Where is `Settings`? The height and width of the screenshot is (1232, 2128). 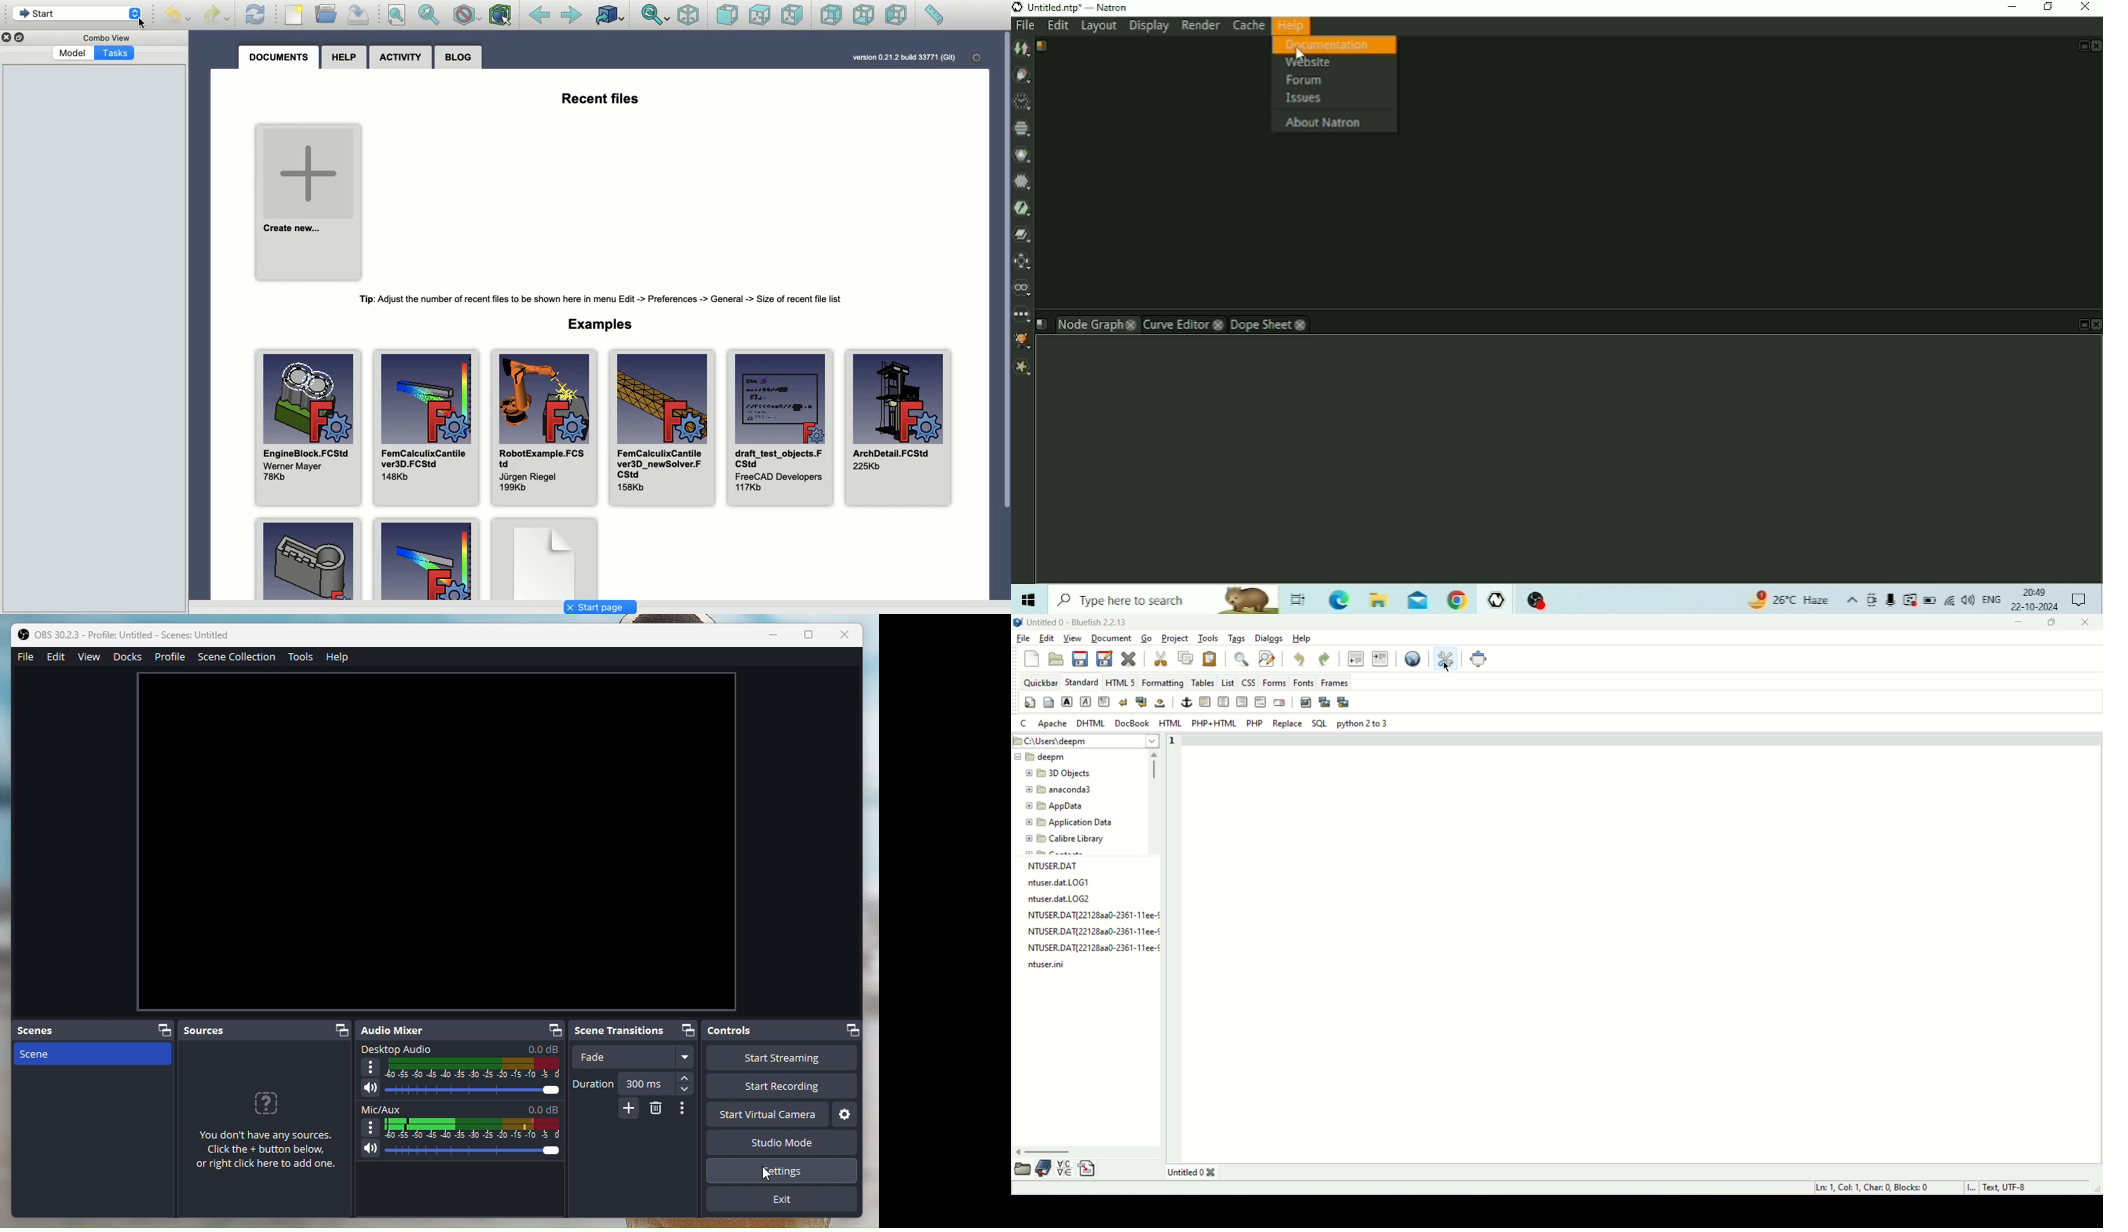 Settings is located at coordinates (845, 1115).